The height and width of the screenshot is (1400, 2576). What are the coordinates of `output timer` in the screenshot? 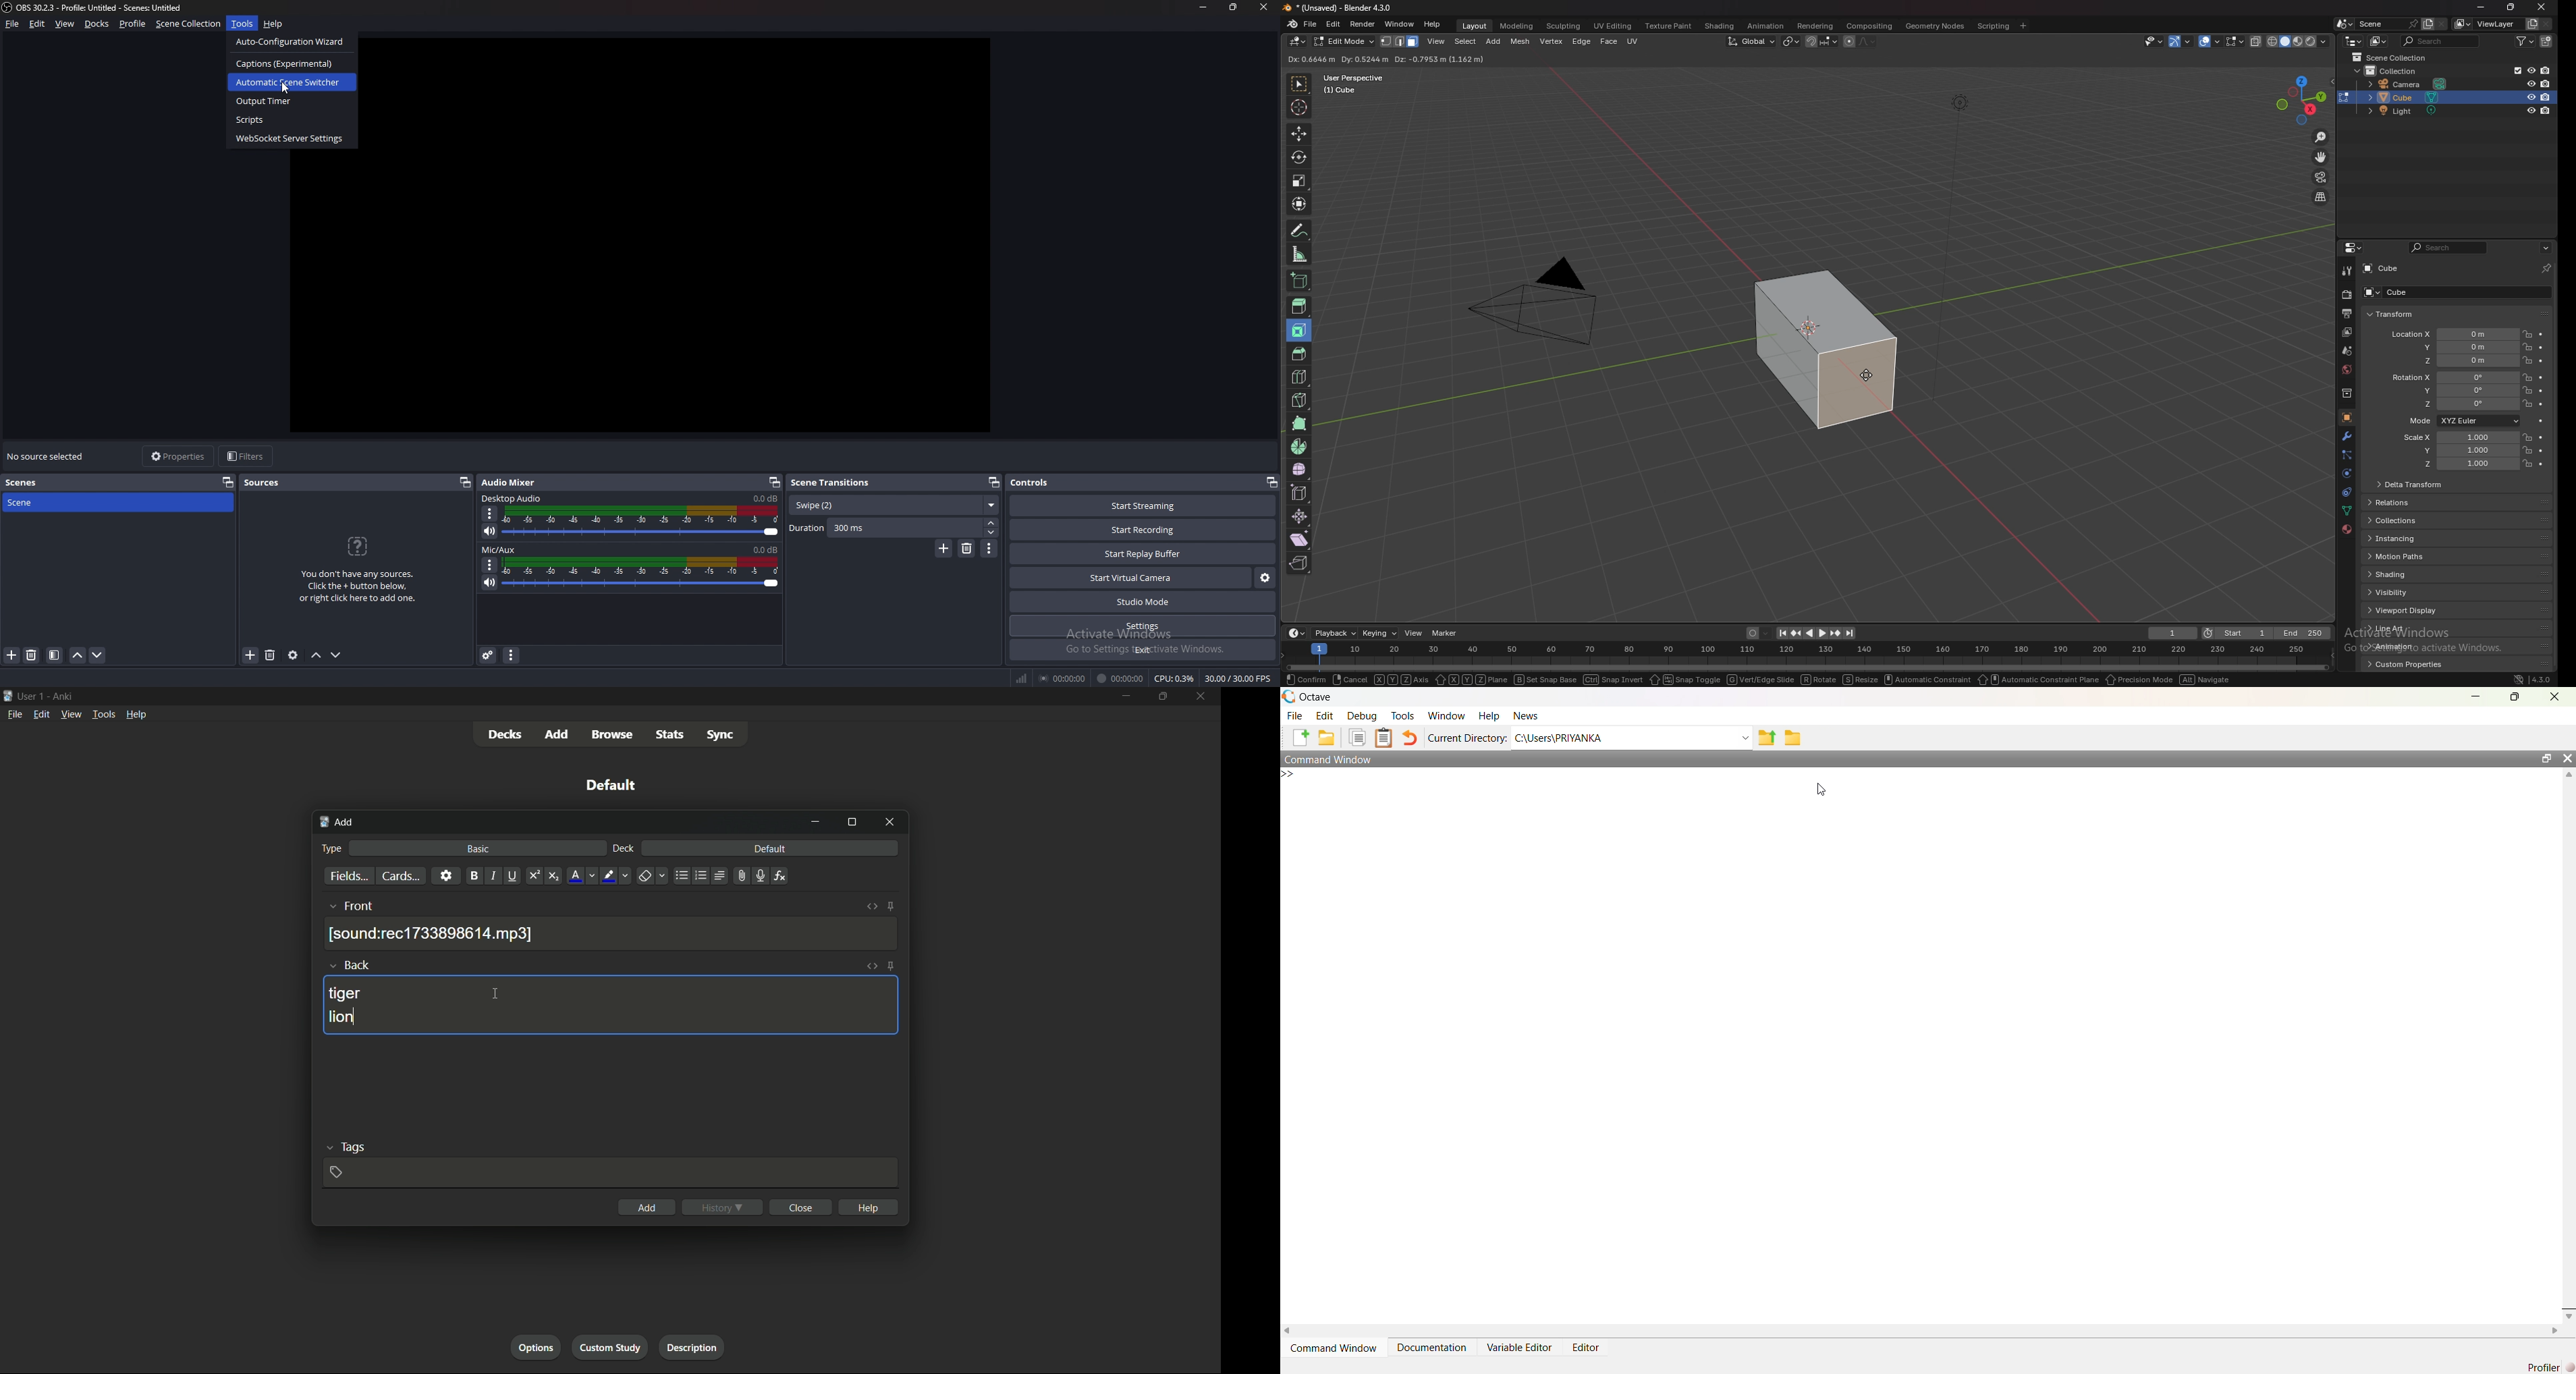 It's located at (291, 102).